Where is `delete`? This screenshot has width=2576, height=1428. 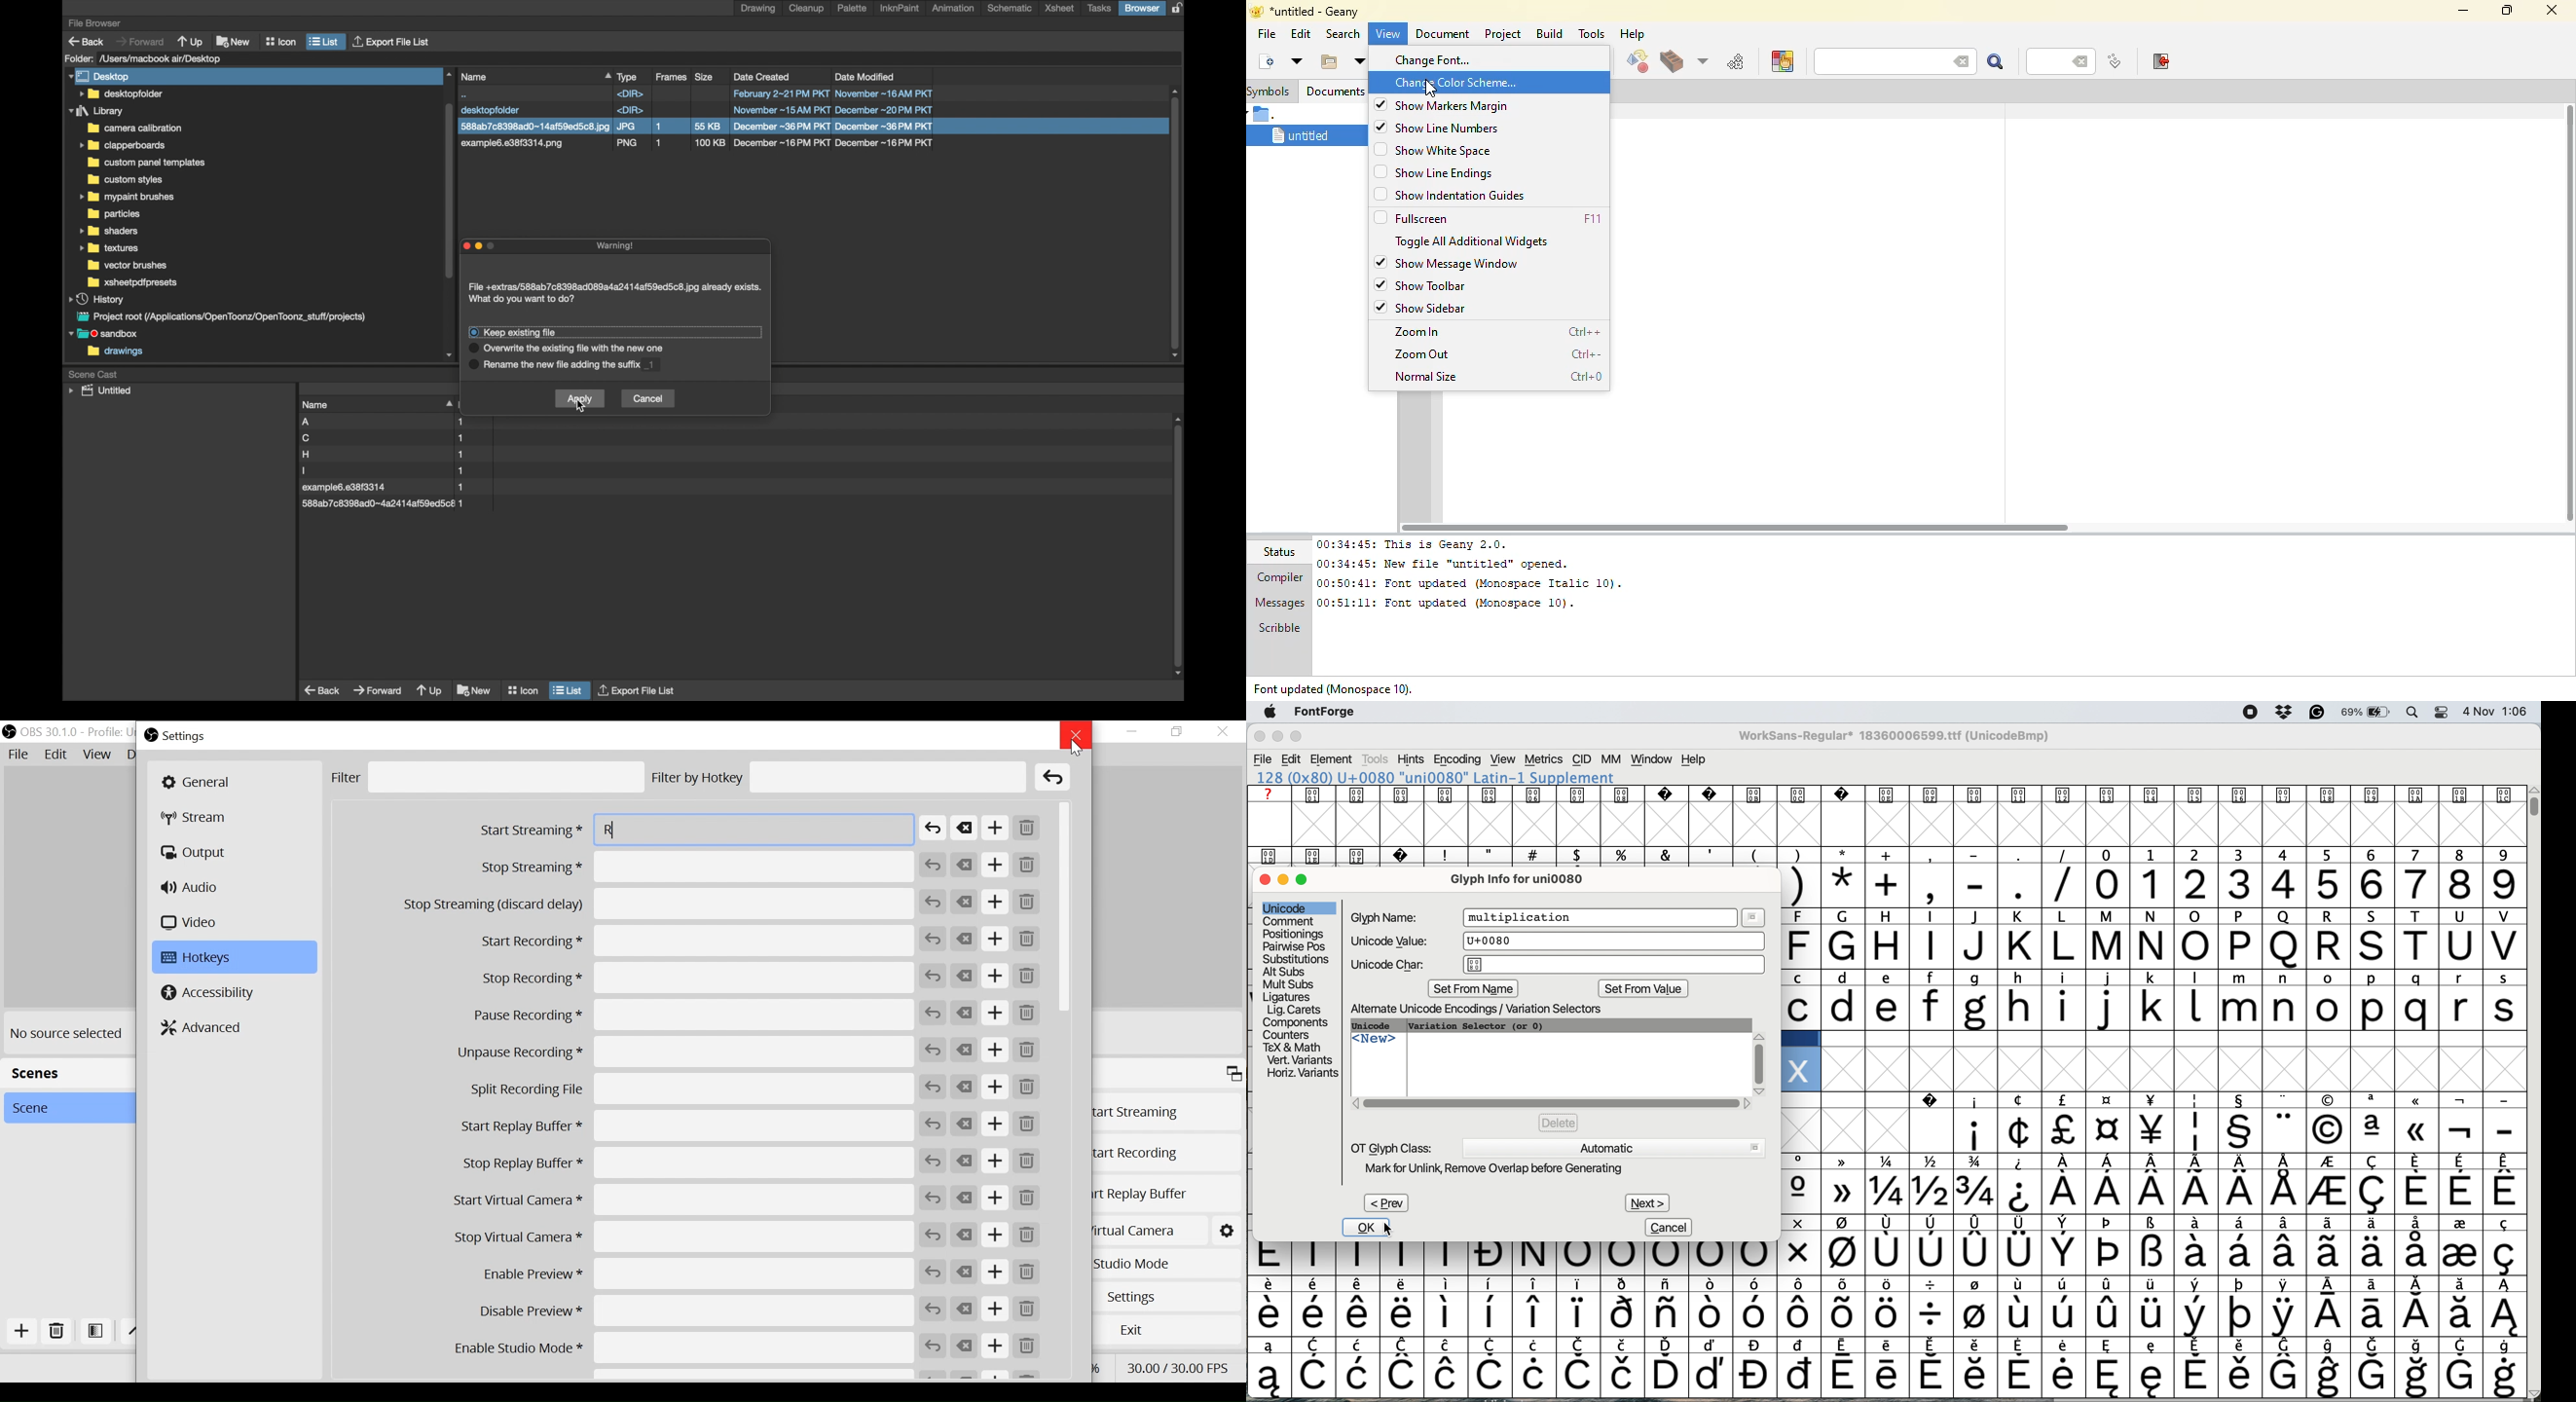
delete is located at coordinates (1559, 1122).